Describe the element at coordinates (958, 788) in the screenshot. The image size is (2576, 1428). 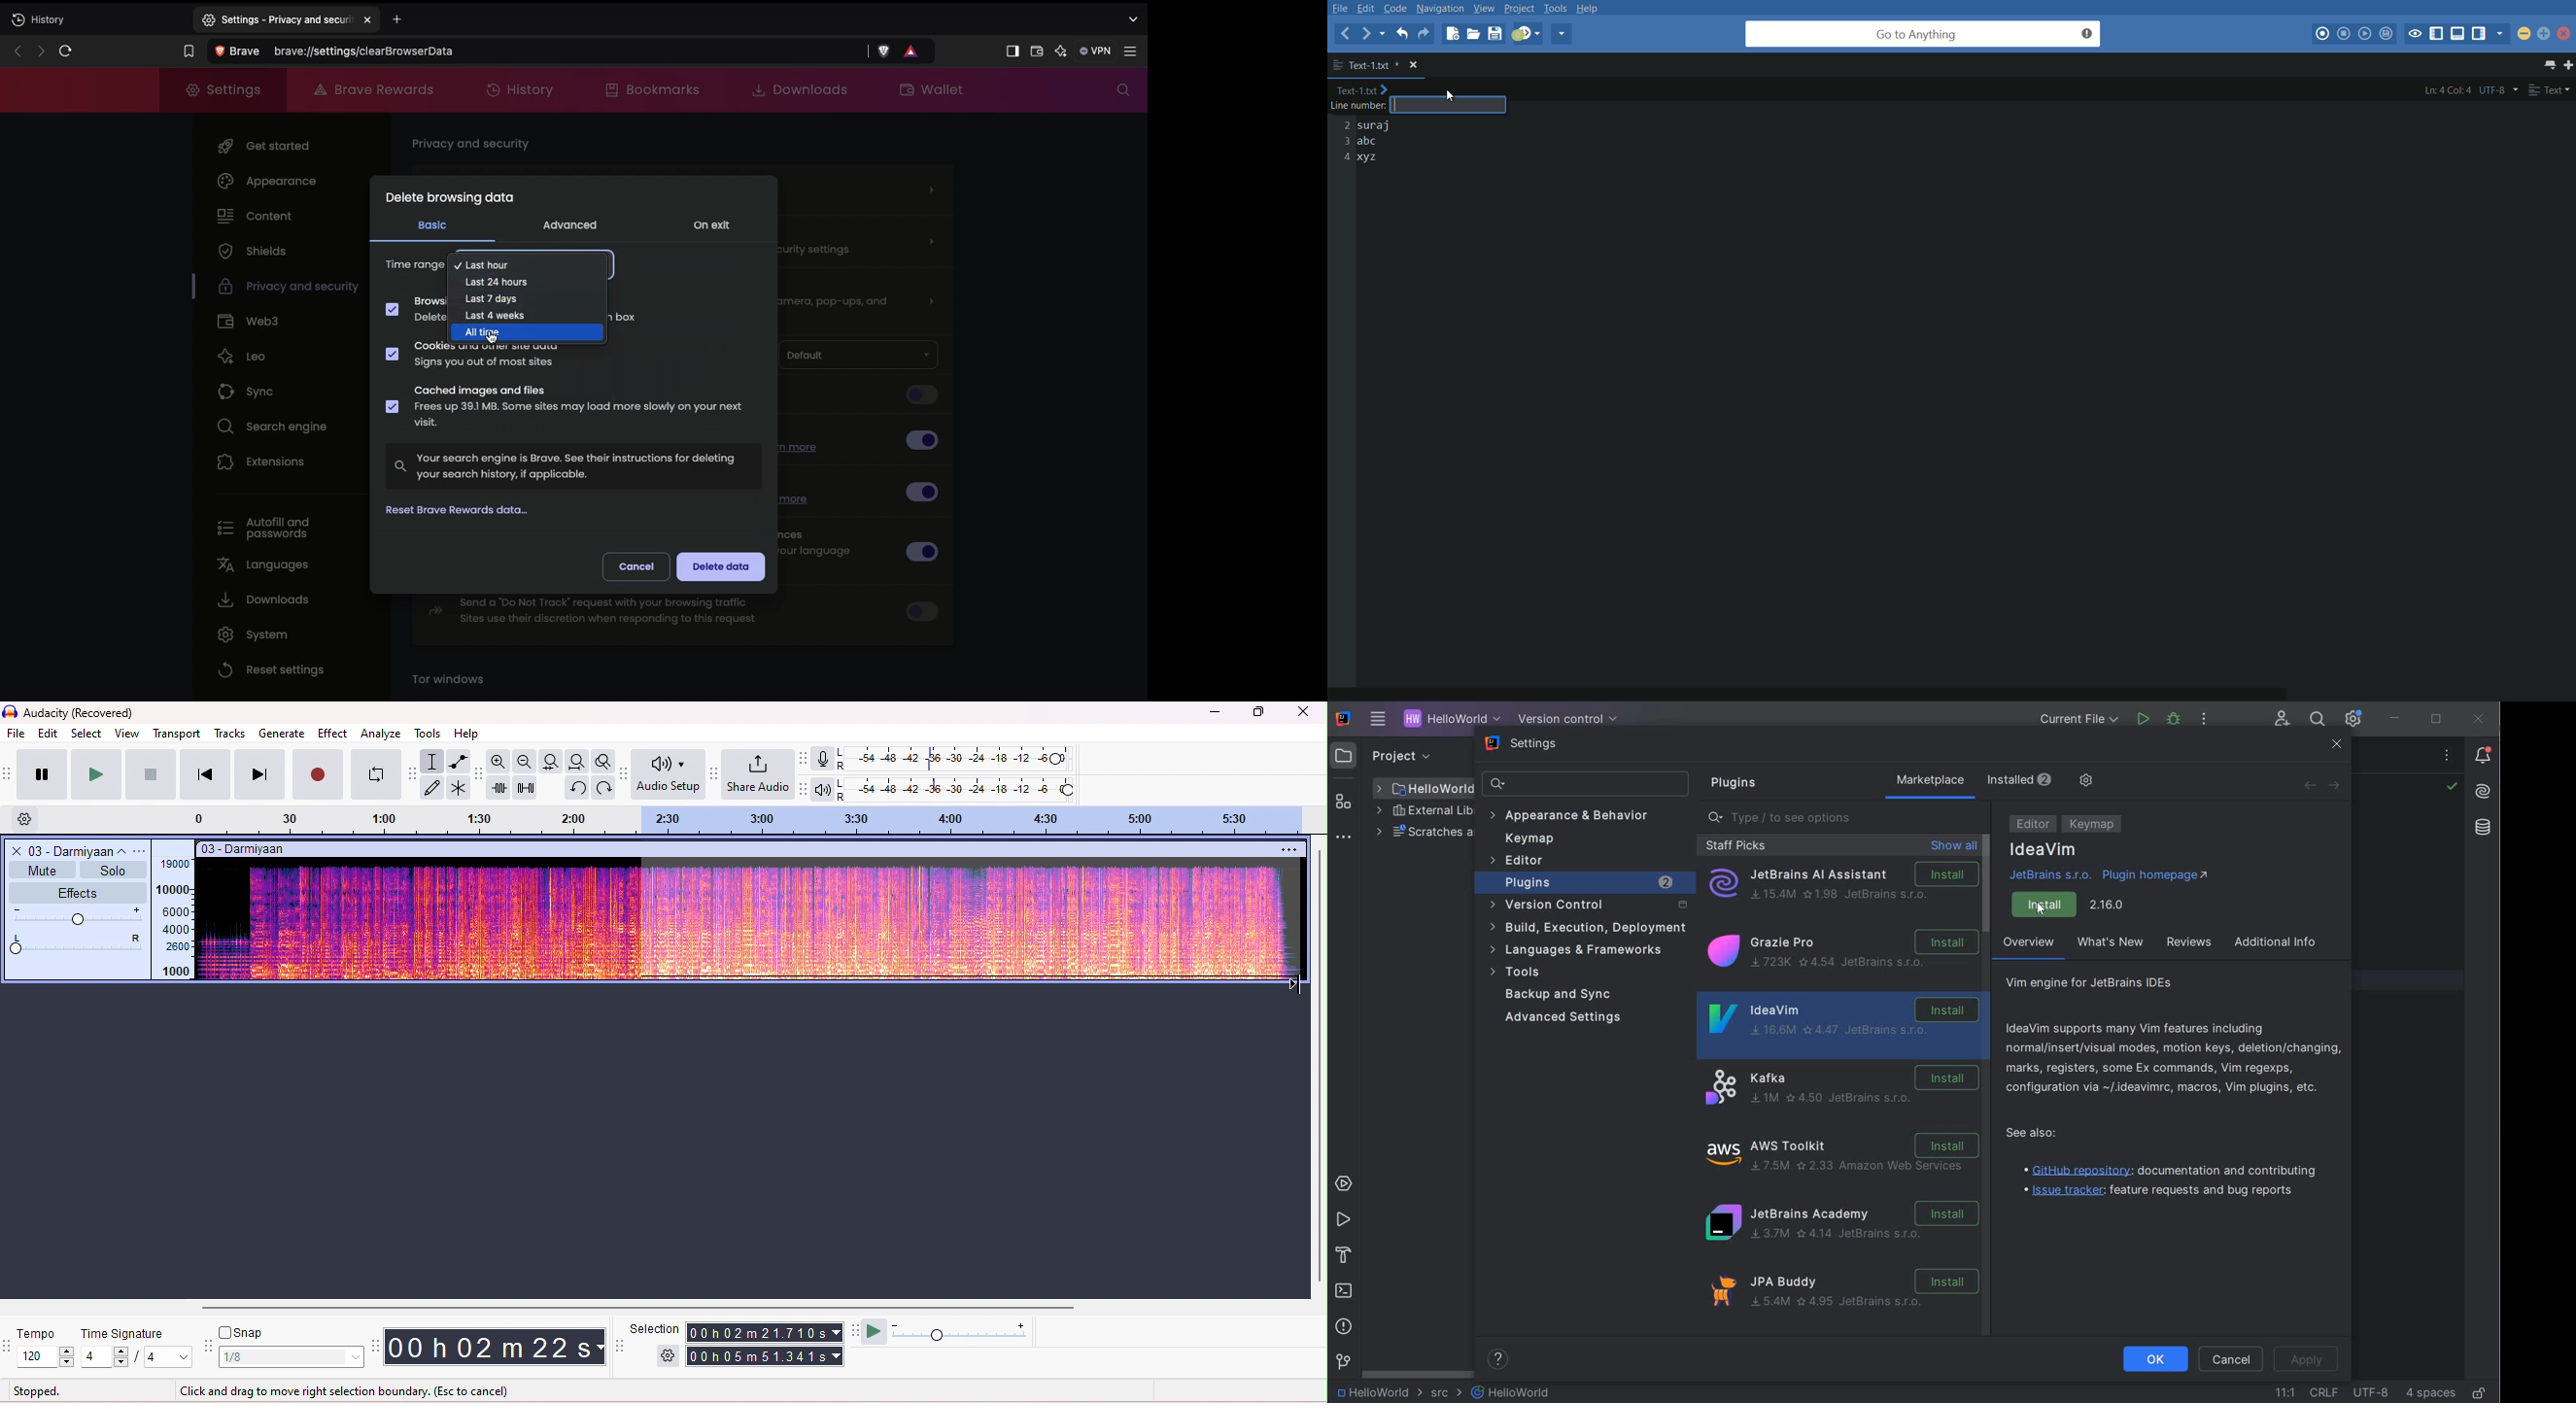
I see `playback level` at that location.